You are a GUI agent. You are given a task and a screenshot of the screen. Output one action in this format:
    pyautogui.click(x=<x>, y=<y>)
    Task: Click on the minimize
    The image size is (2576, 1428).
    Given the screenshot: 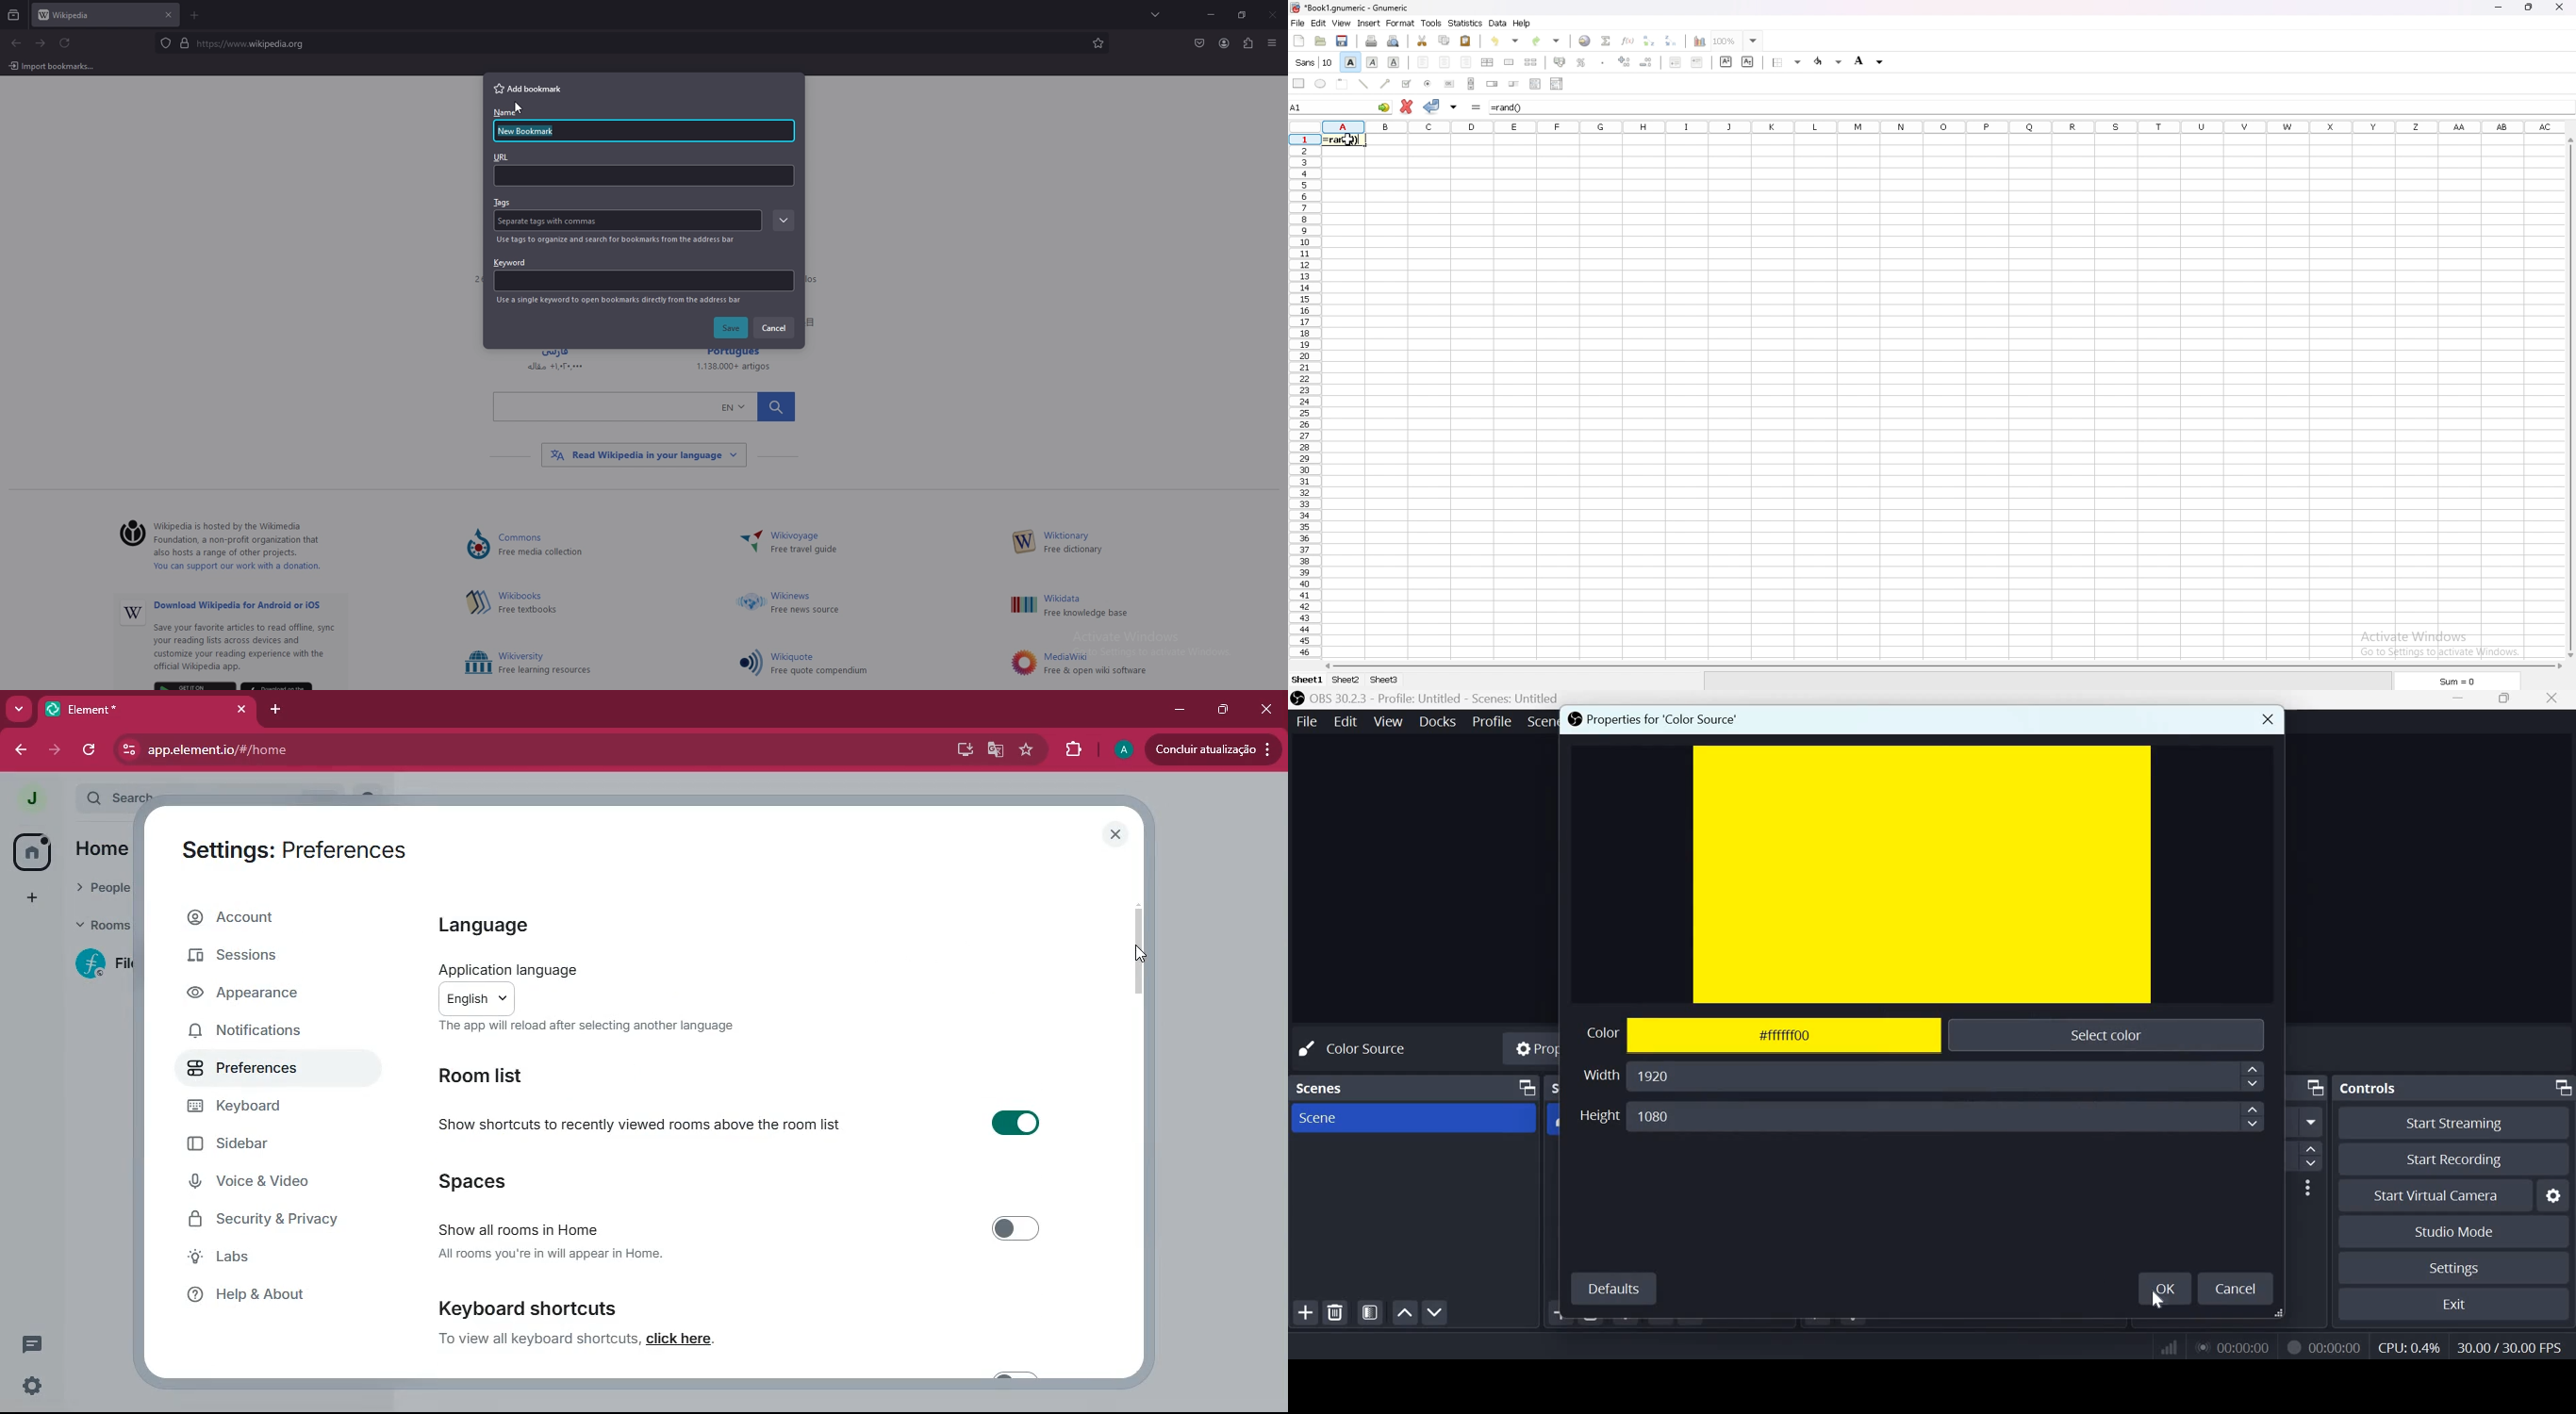 What is the action you would take?
    pyautogui.click(x=1210, y=14)
    